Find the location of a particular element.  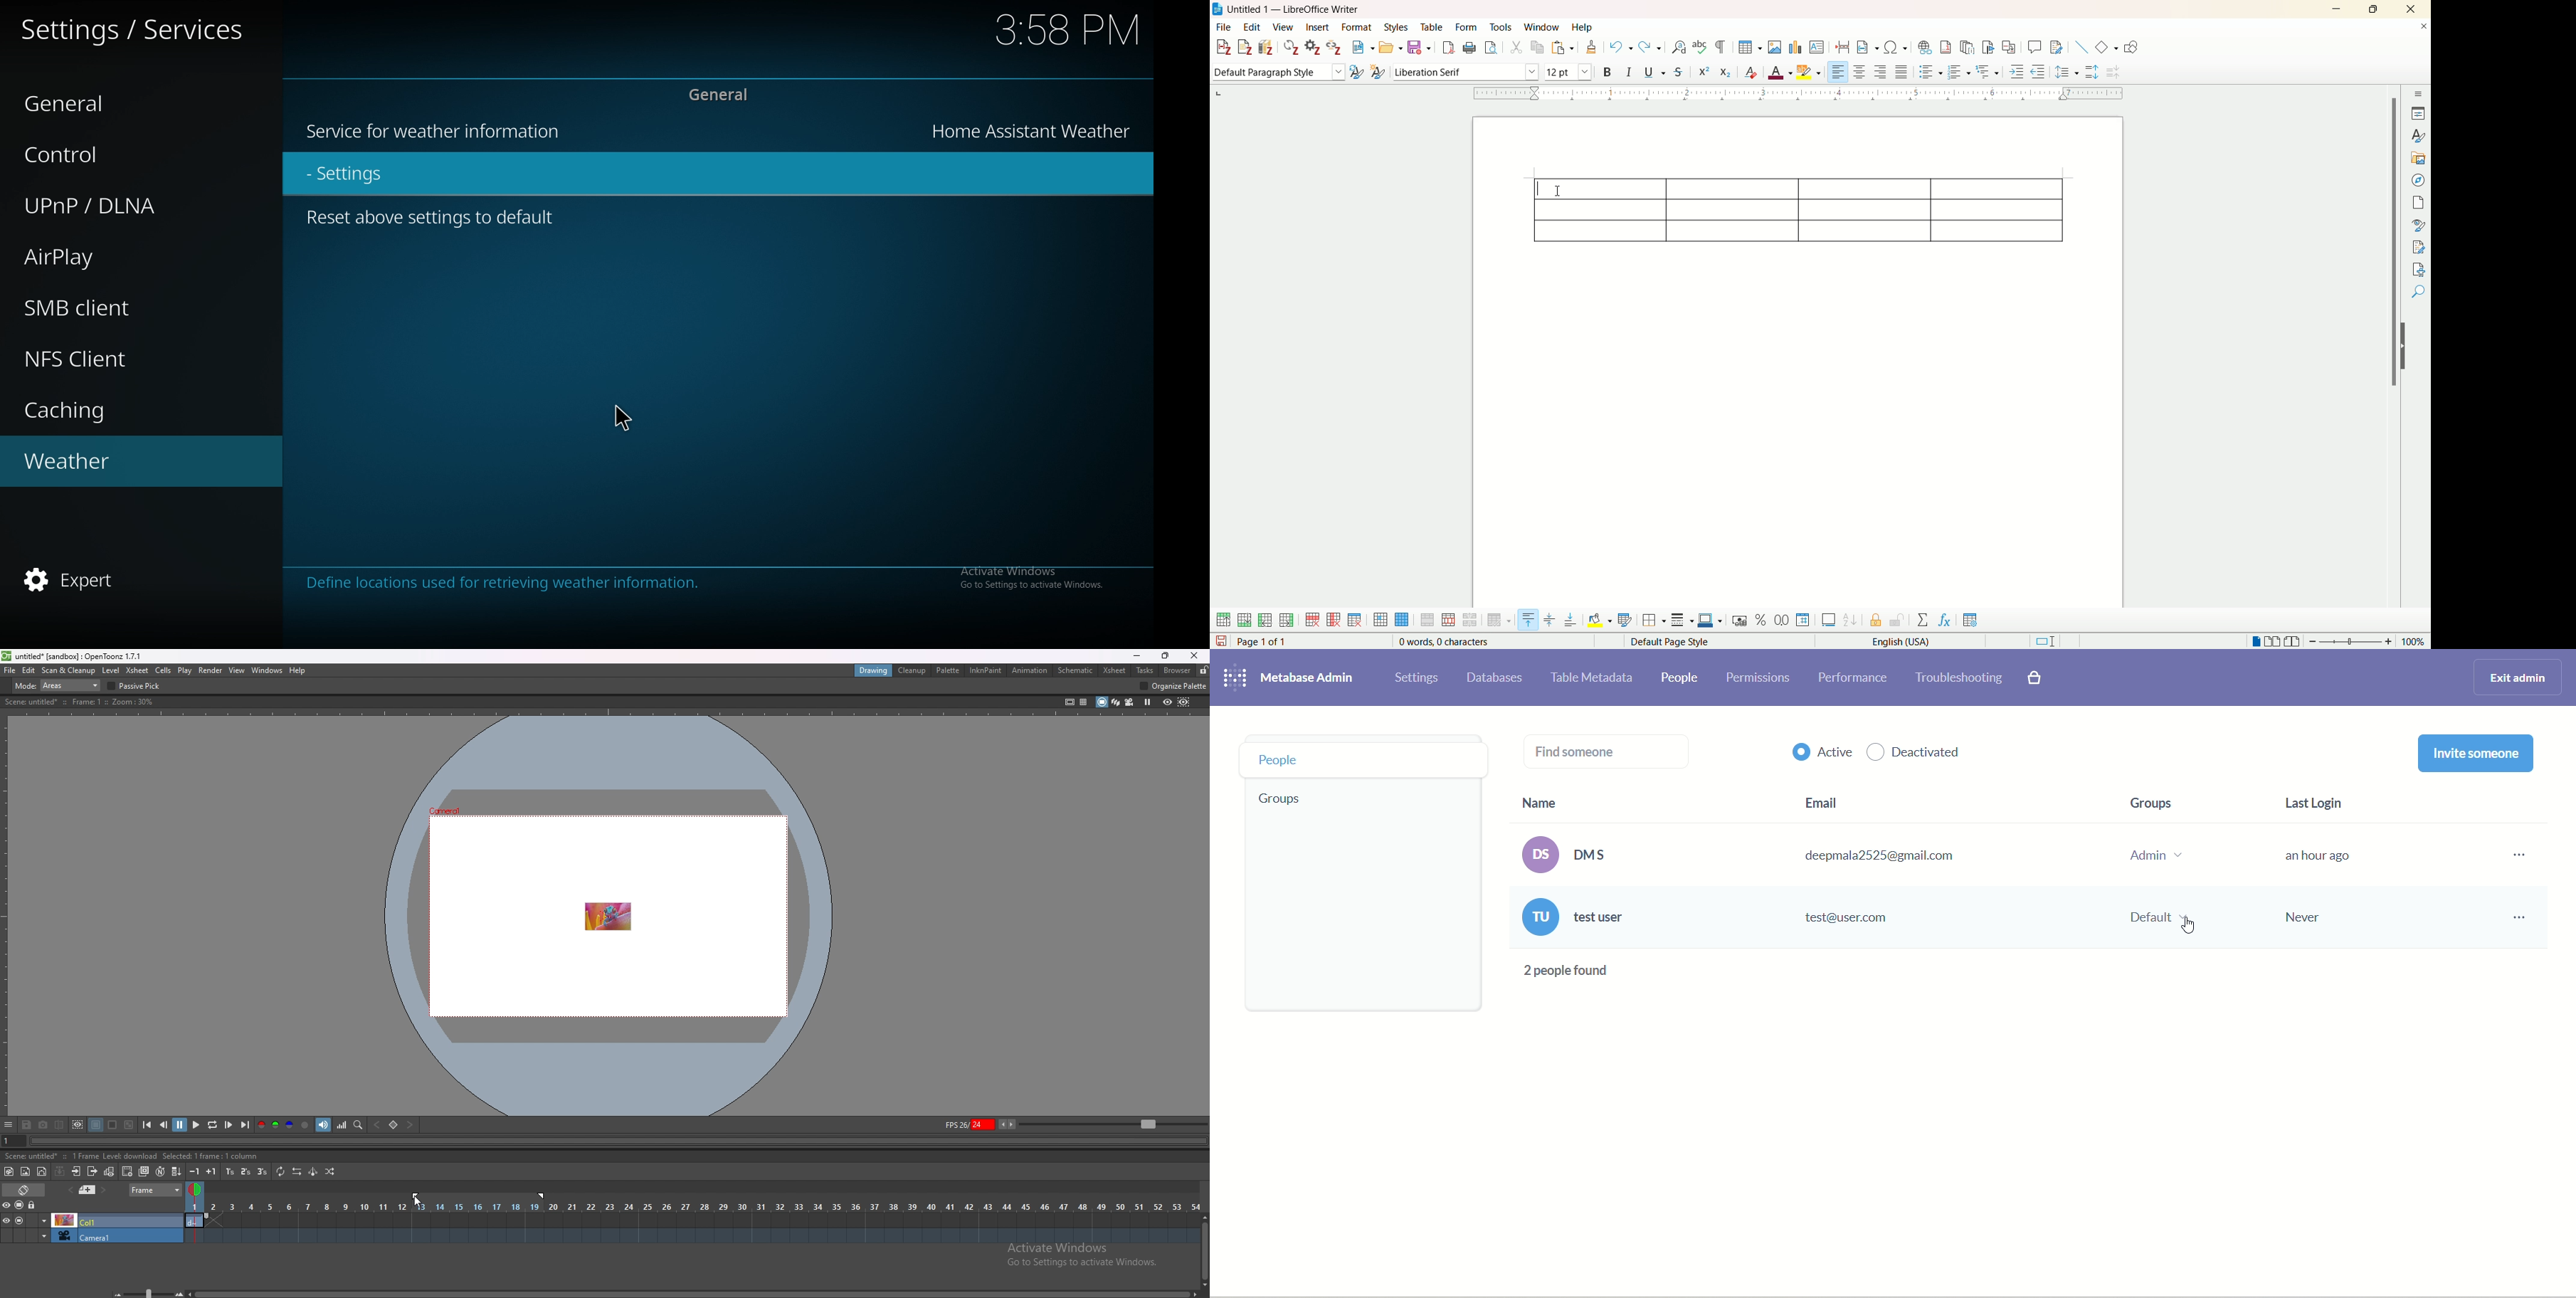

Service for weather information is located at coordinates (434, 131).